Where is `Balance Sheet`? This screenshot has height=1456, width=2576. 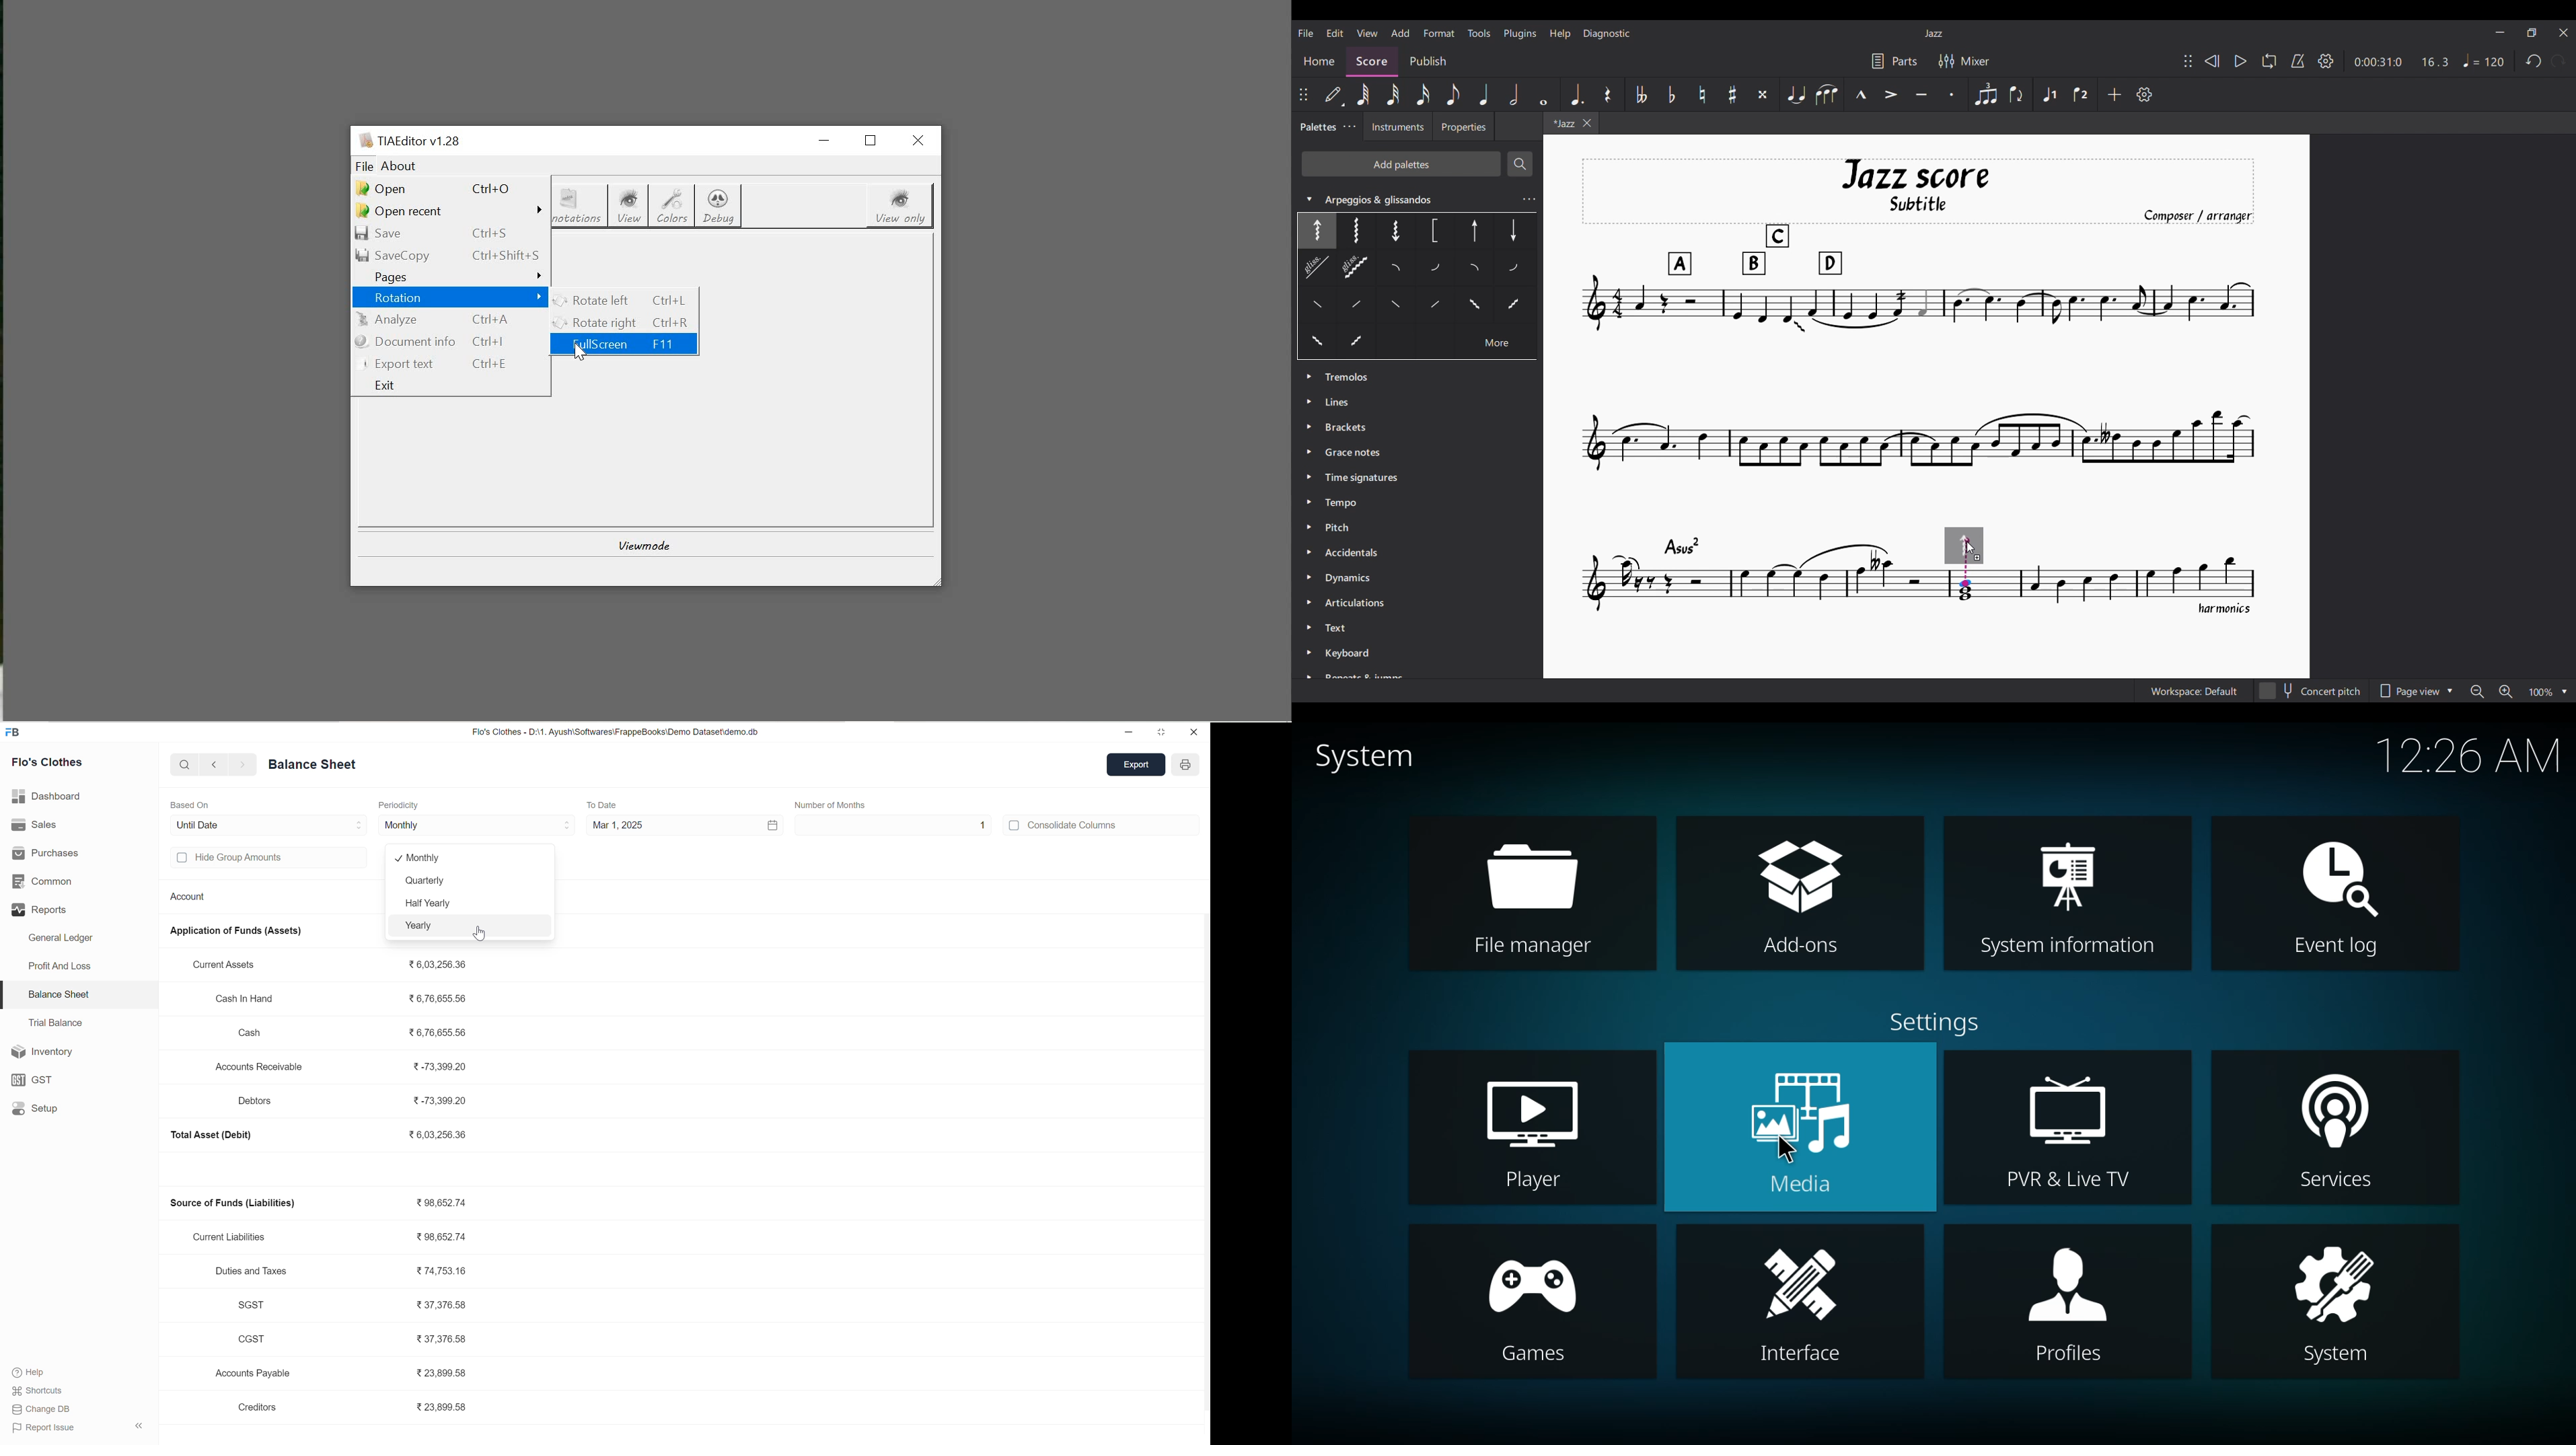
Balance Sheet is located at coordinates (63, 995).